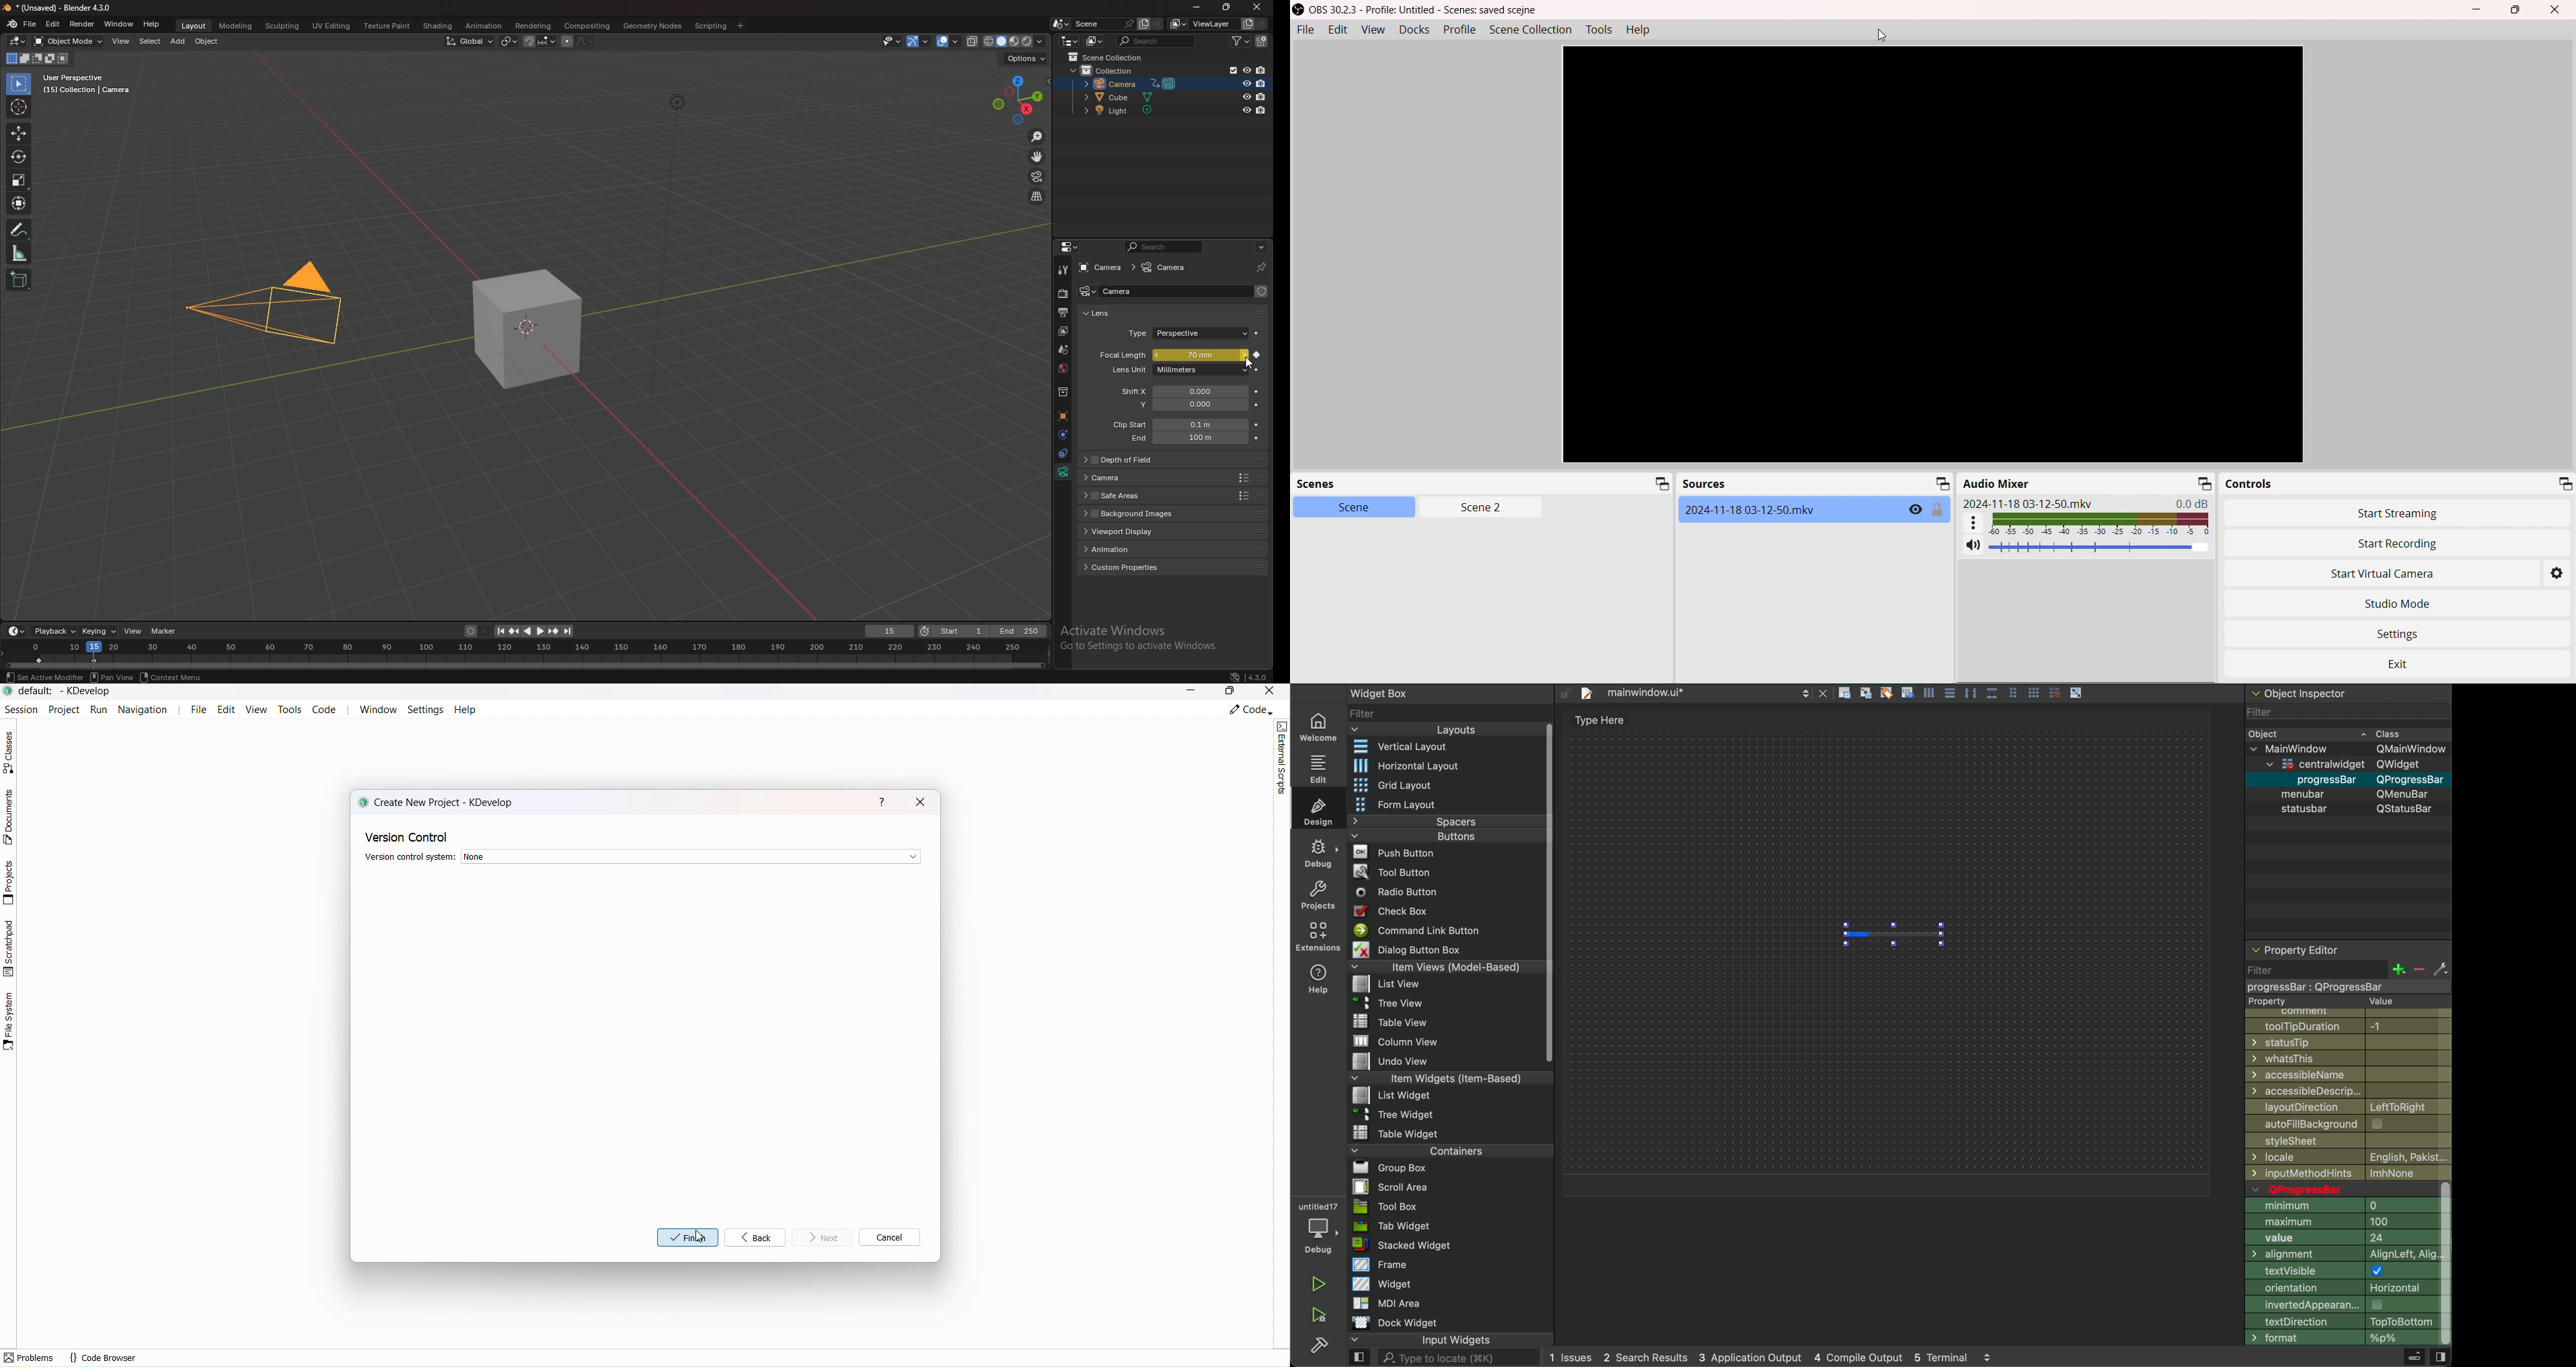 The width and height of the screenshot is (2576, 1372). Describe the element at coordinates (1108, 70) in the screenshot. I see `collection` at that location.